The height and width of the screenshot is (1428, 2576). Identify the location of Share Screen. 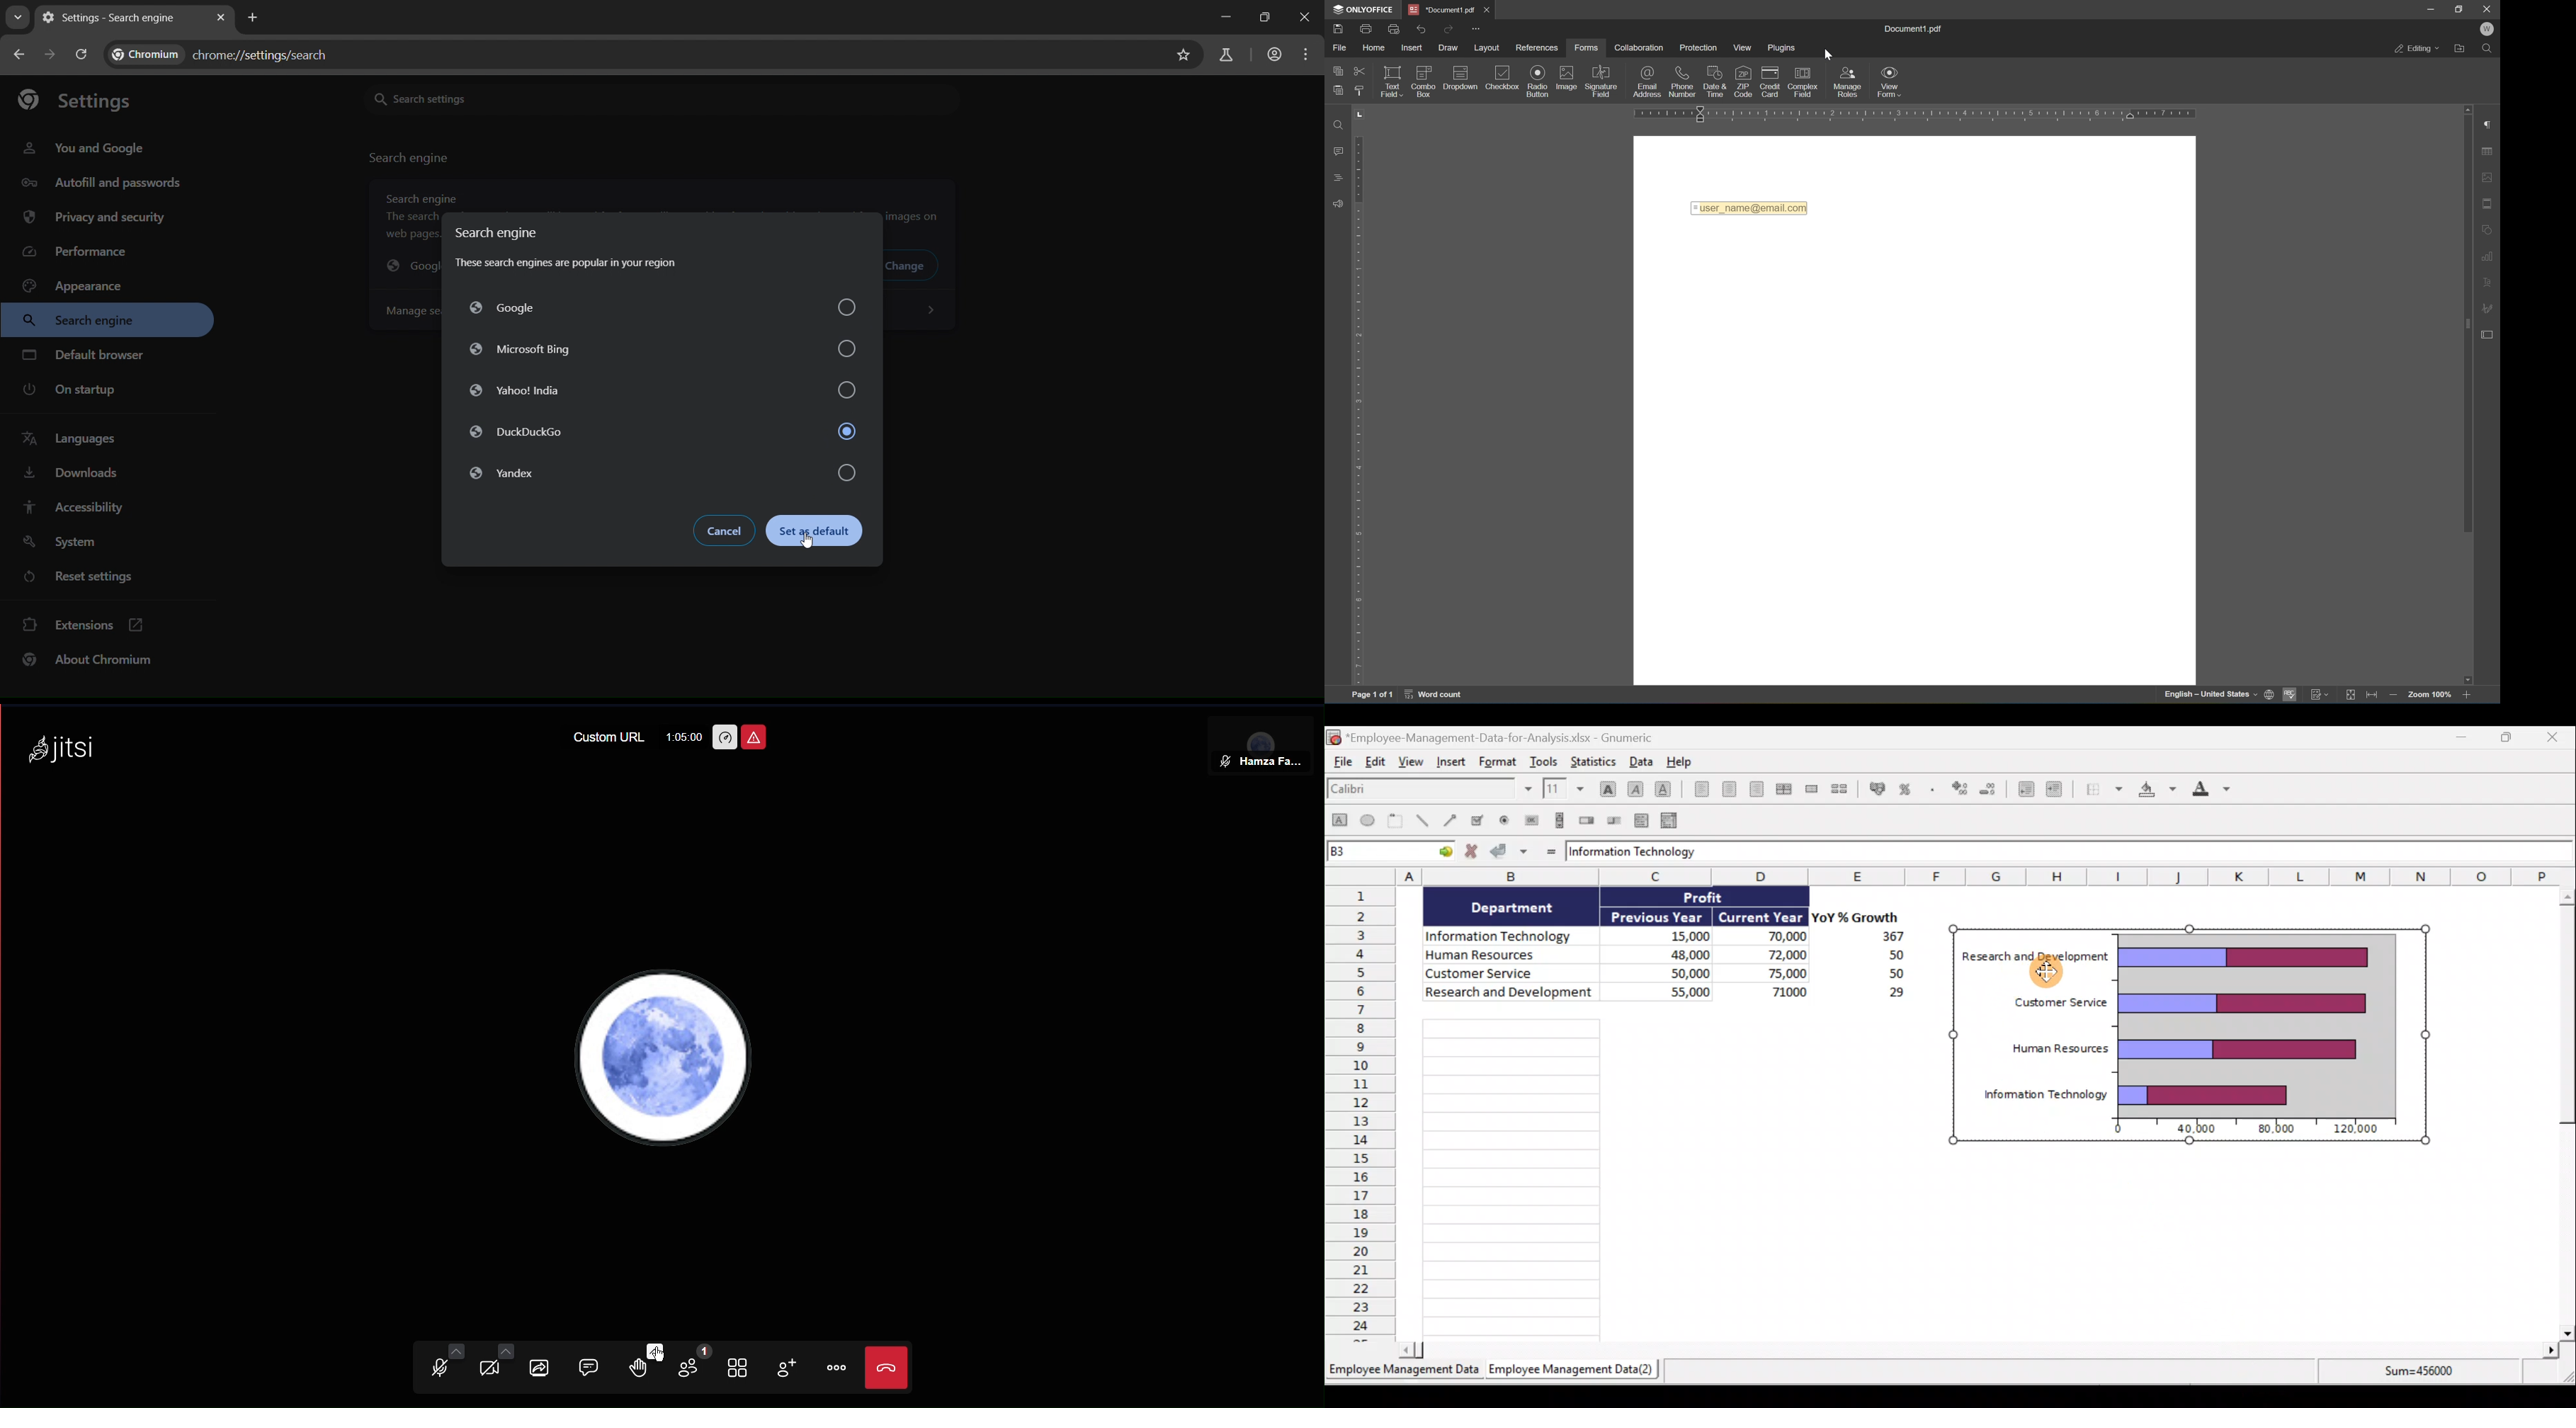
(547, 1369).